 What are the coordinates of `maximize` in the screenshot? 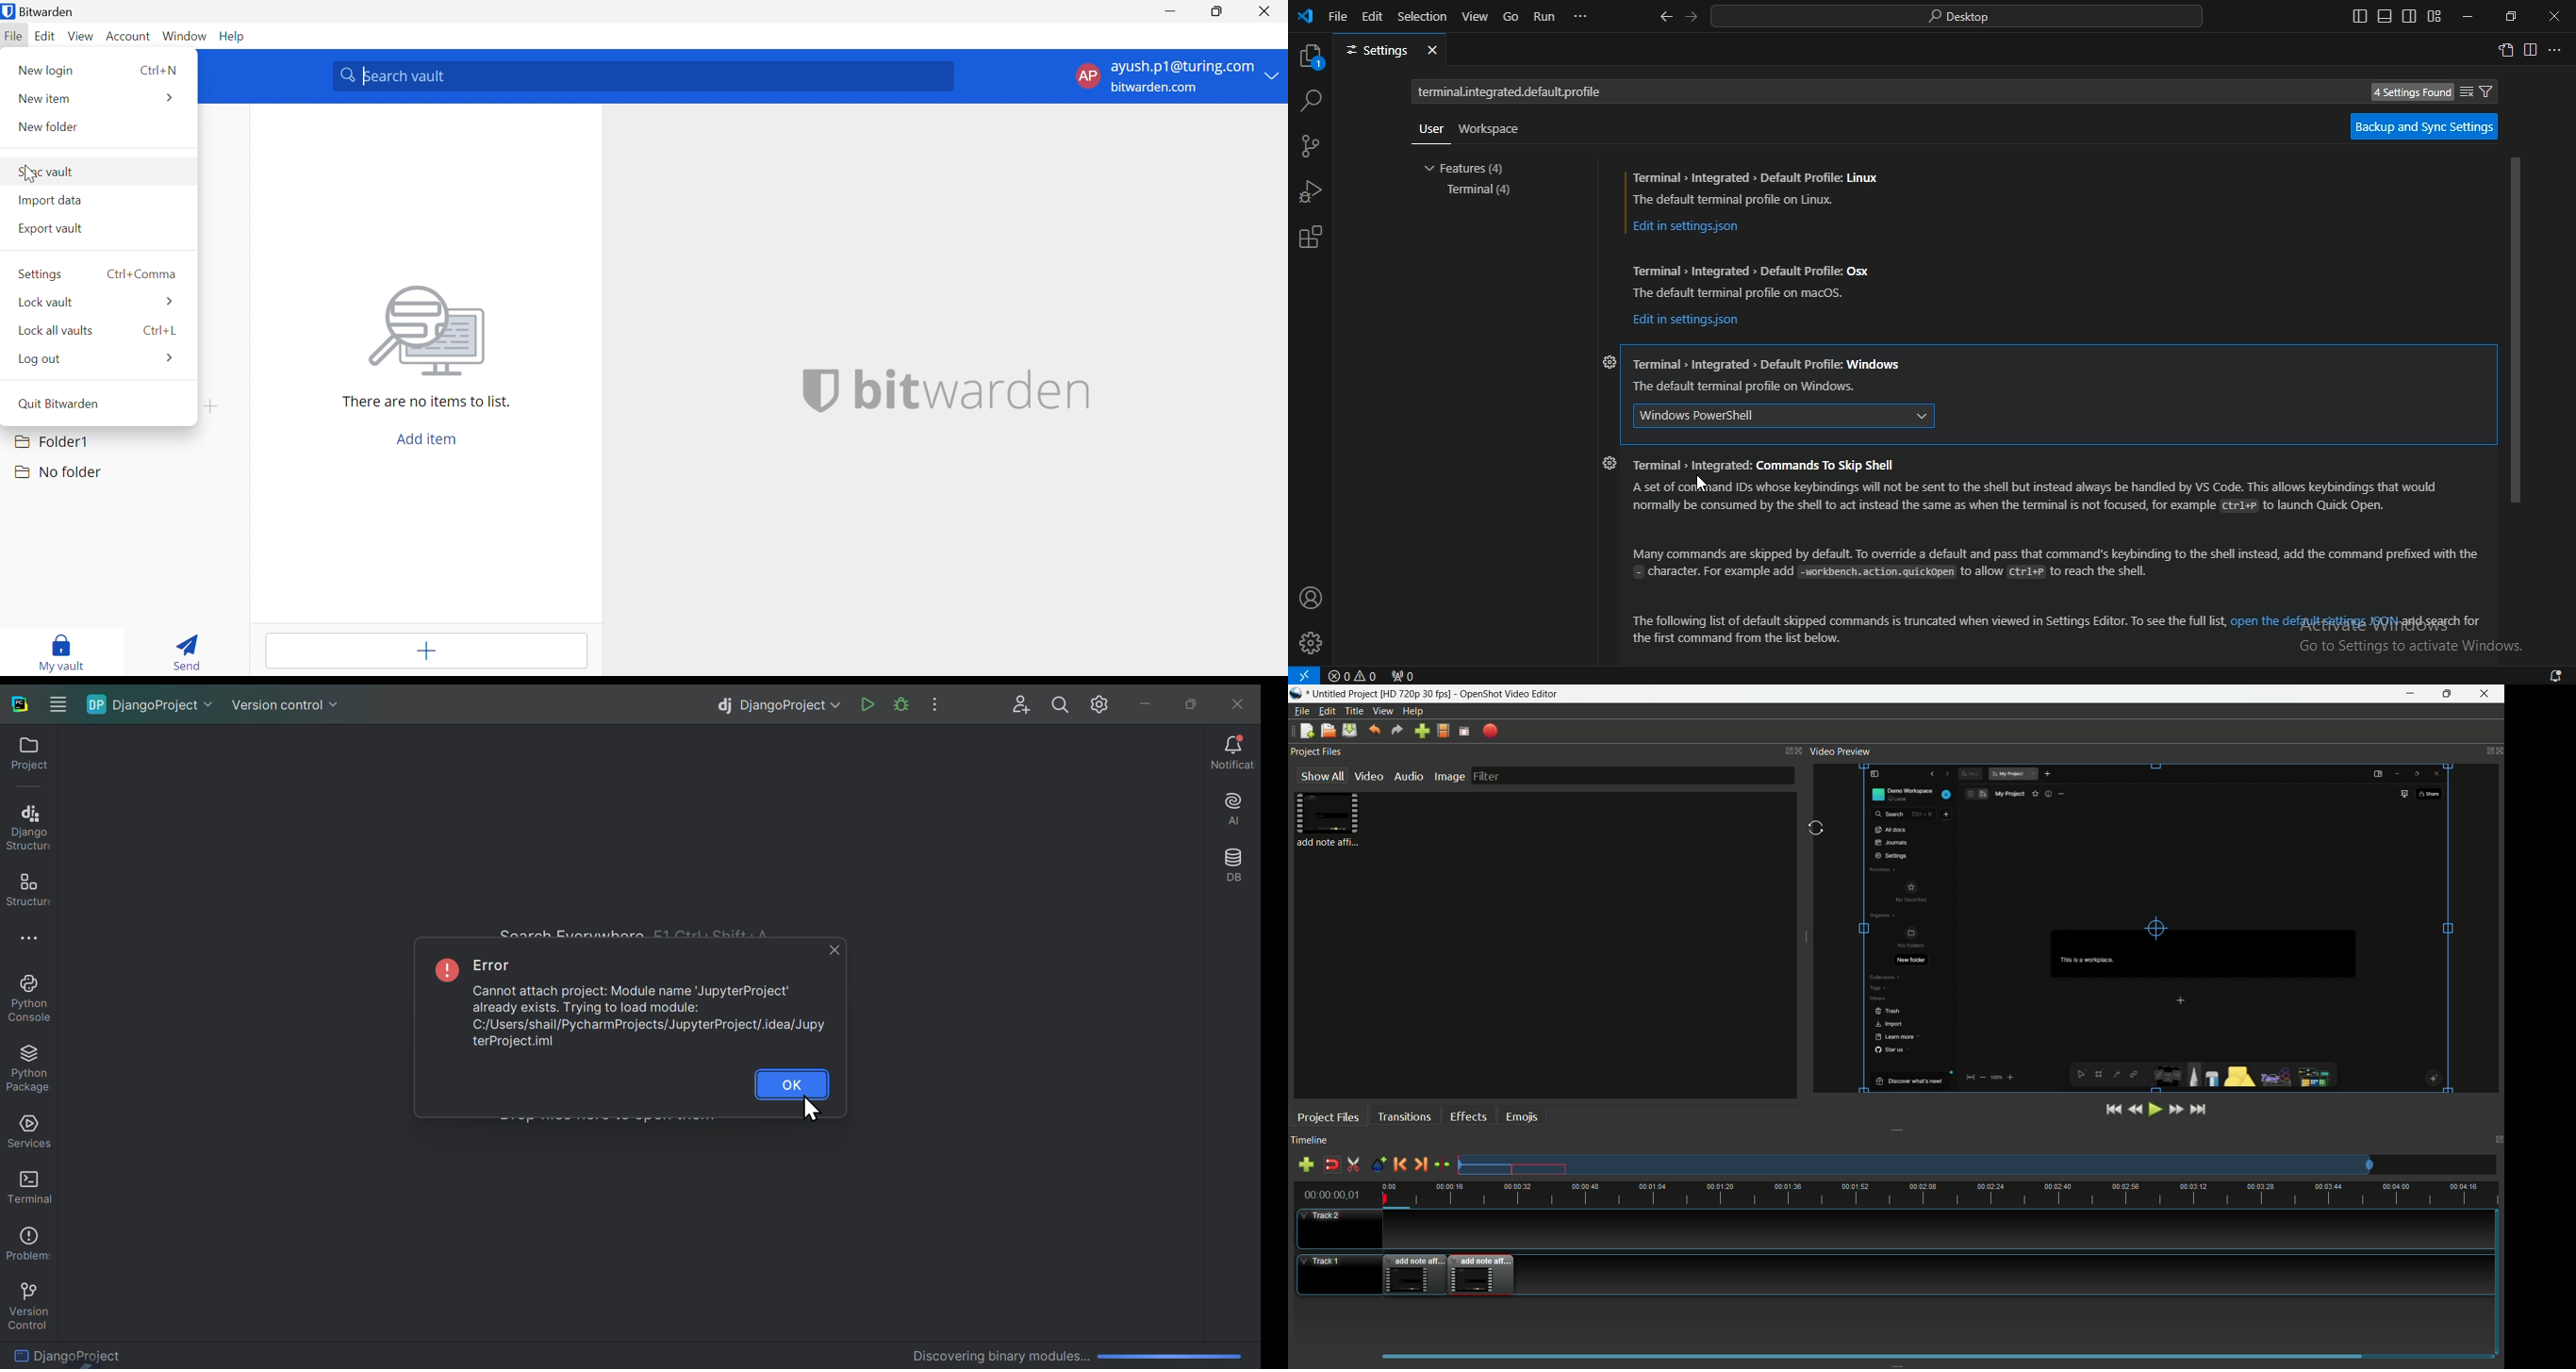 It's located at (2448, 694).